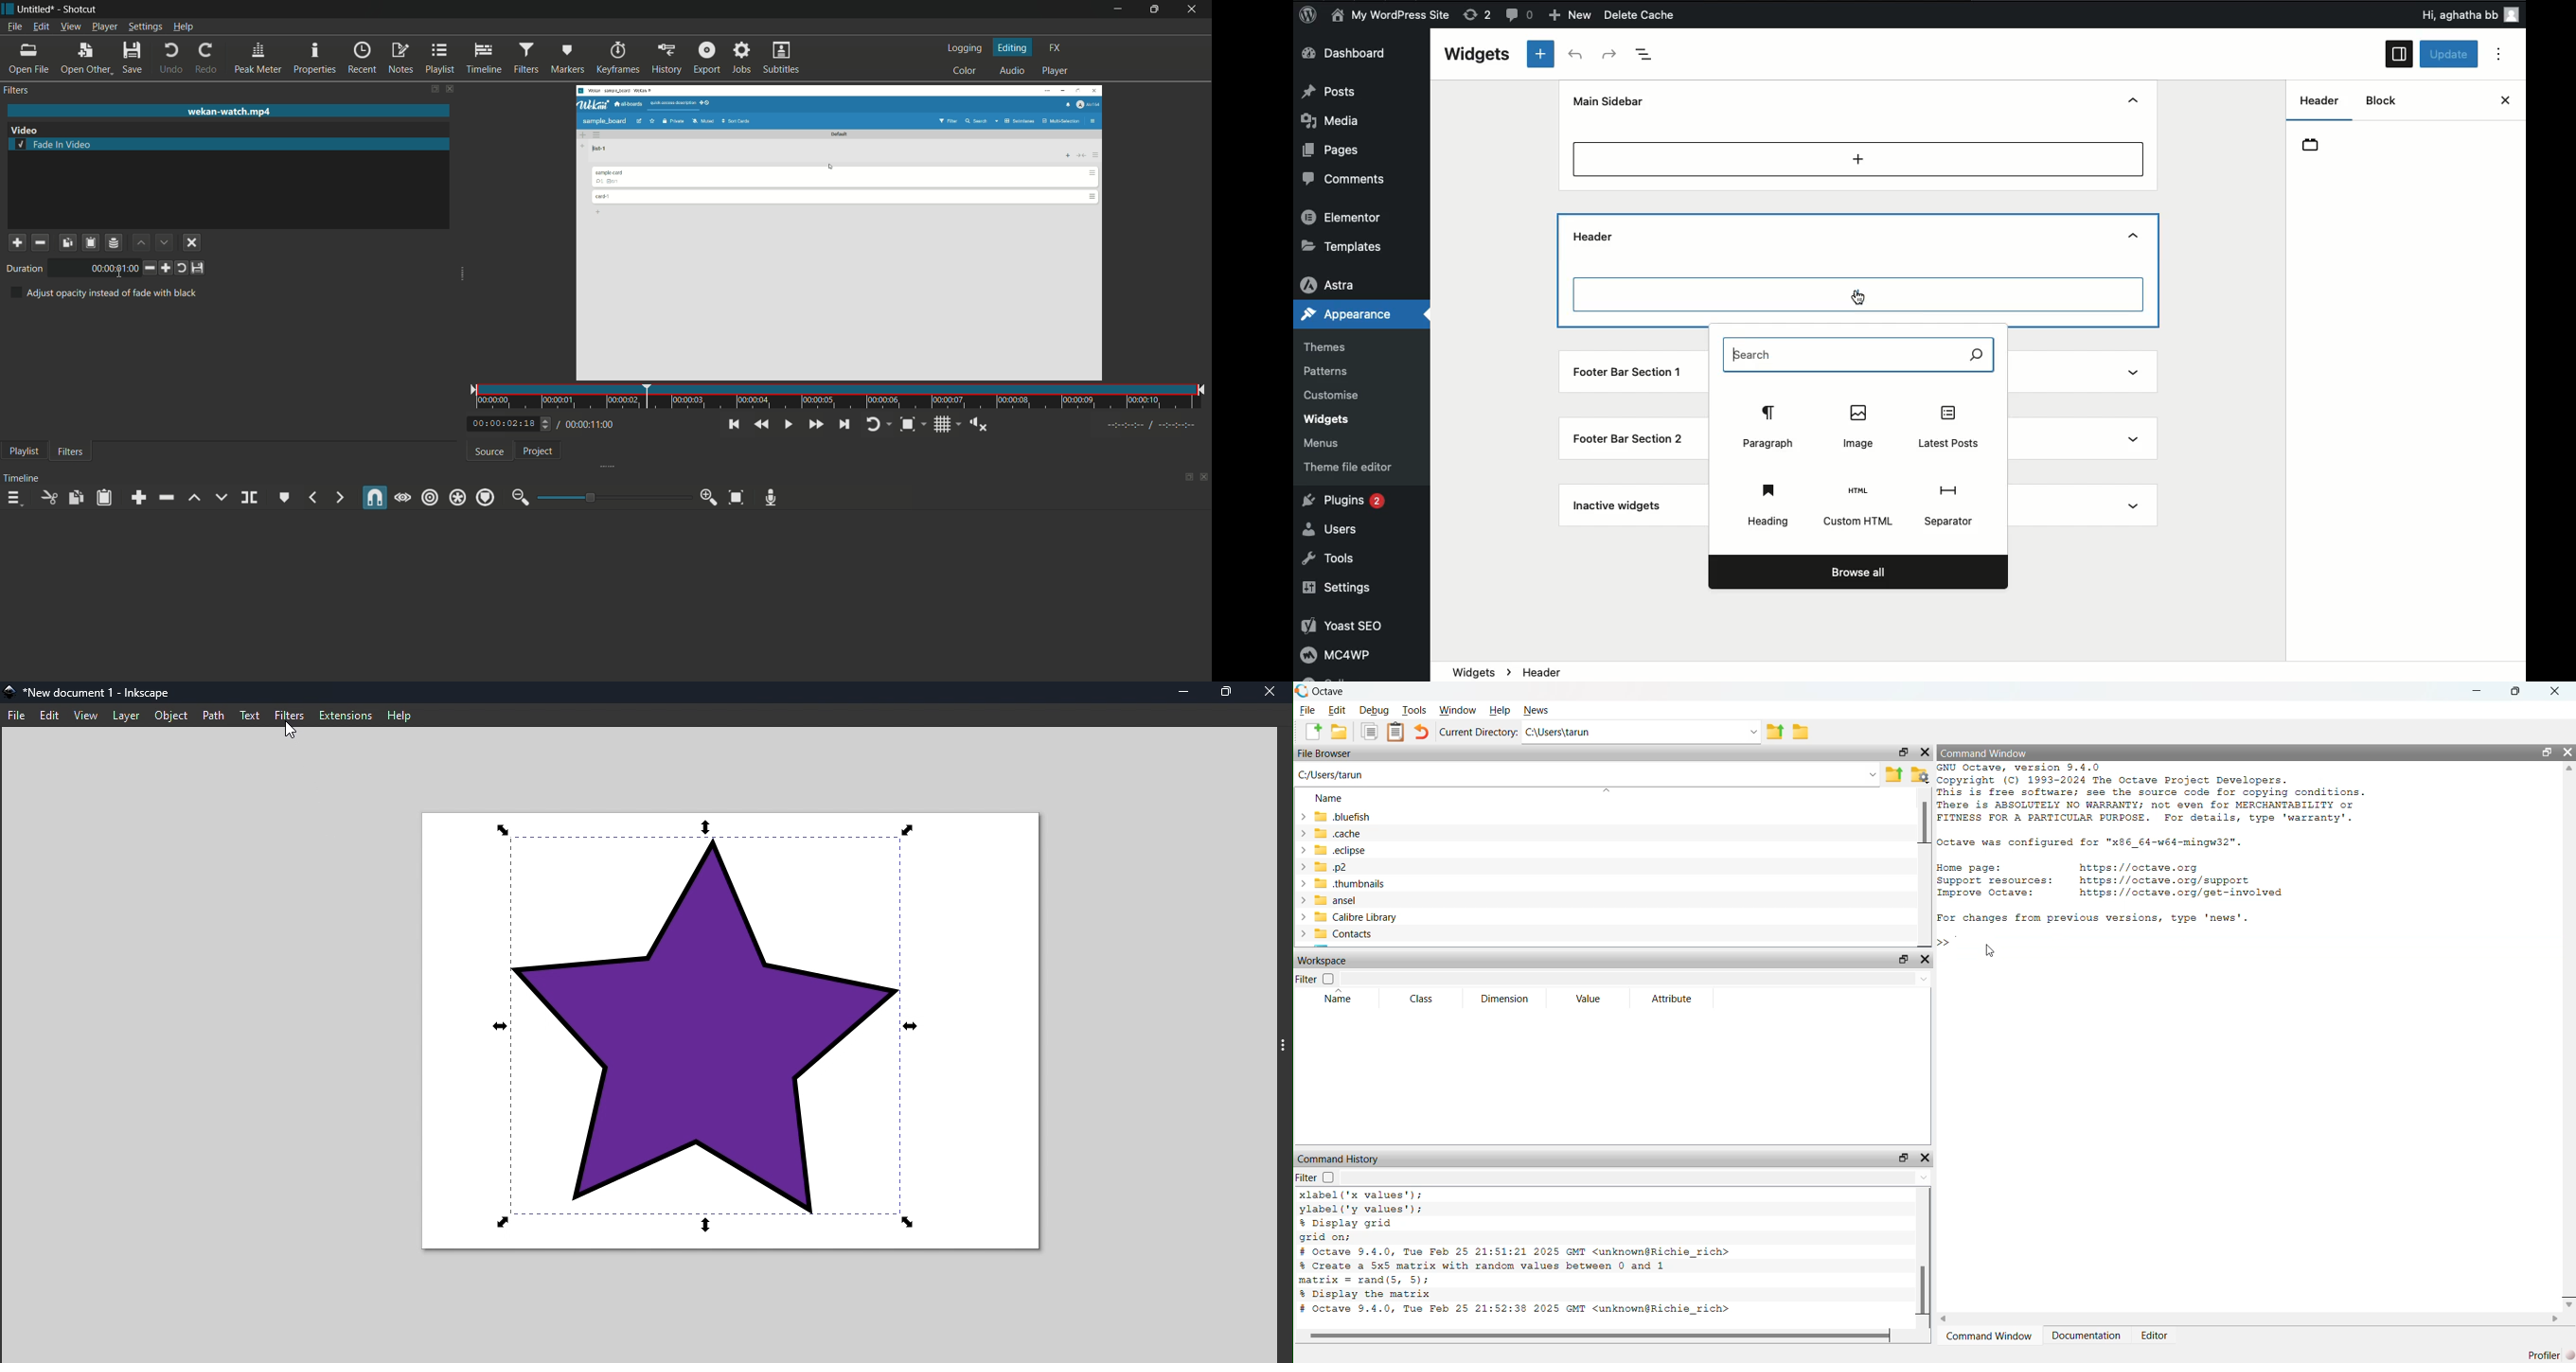 The image size is (2576, 1372). What do you see at coordinates (1335, 394) in the screenshot?
I see `Customise` at bounding box center [1335, 394].